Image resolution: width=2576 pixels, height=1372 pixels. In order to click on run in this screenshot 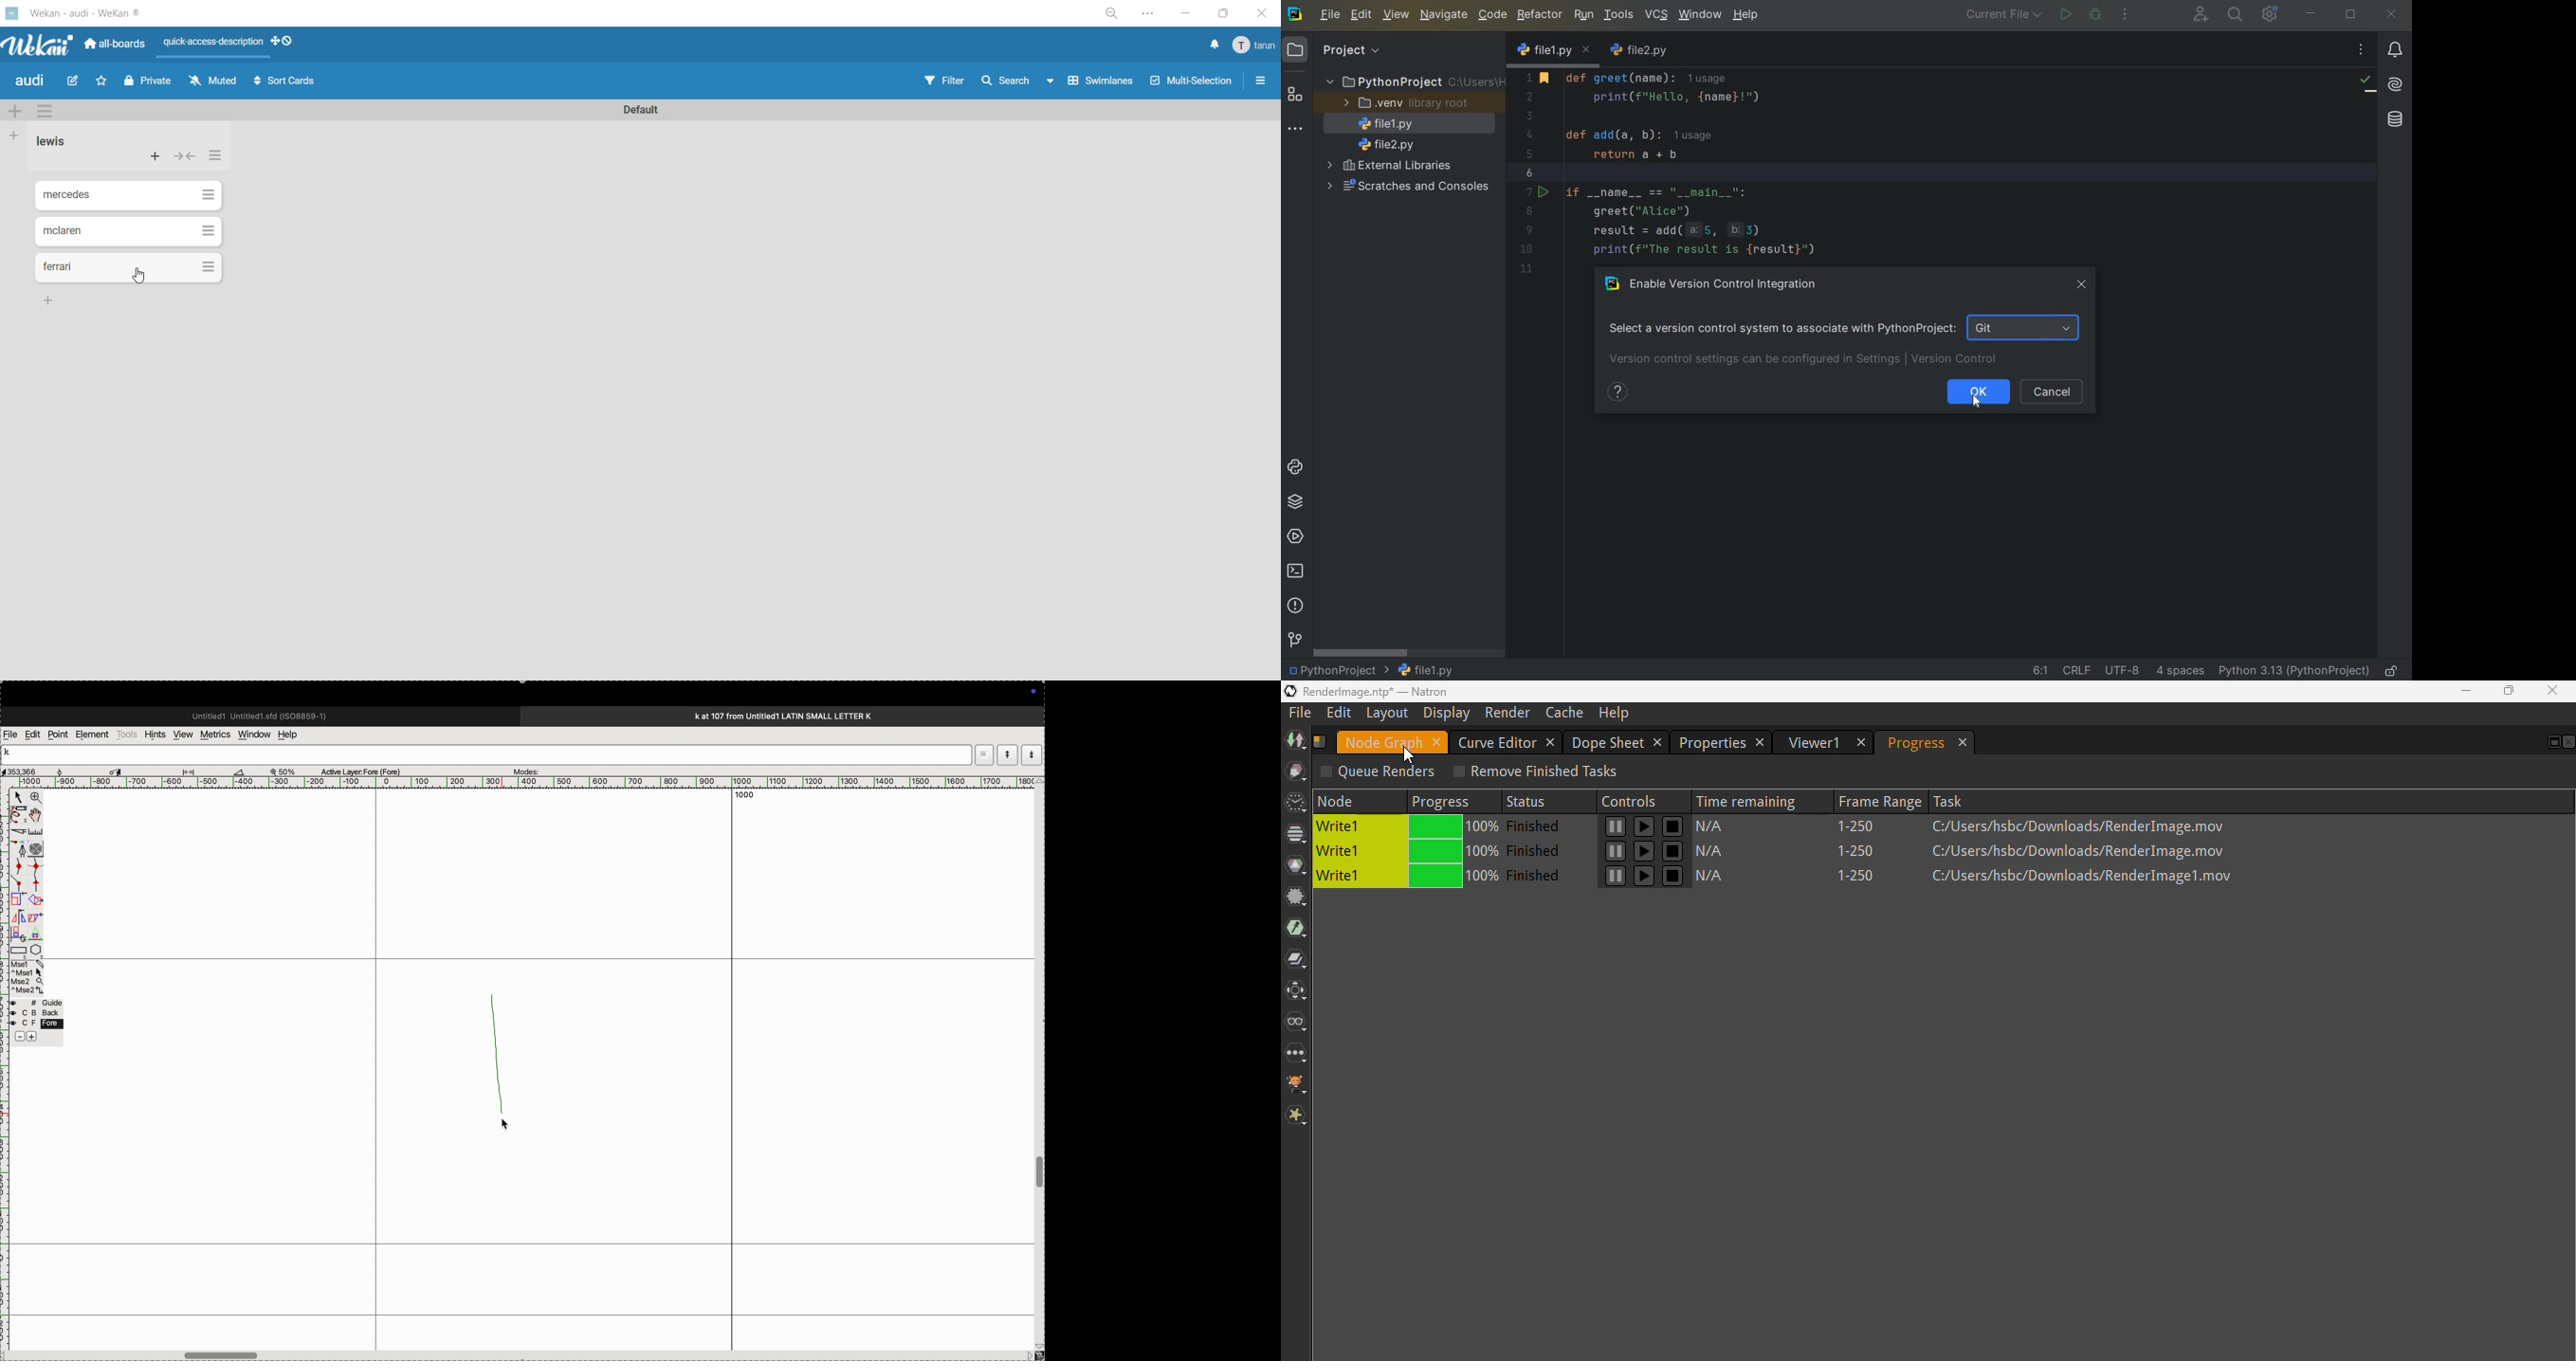, I will do `click(2066, 15)`.